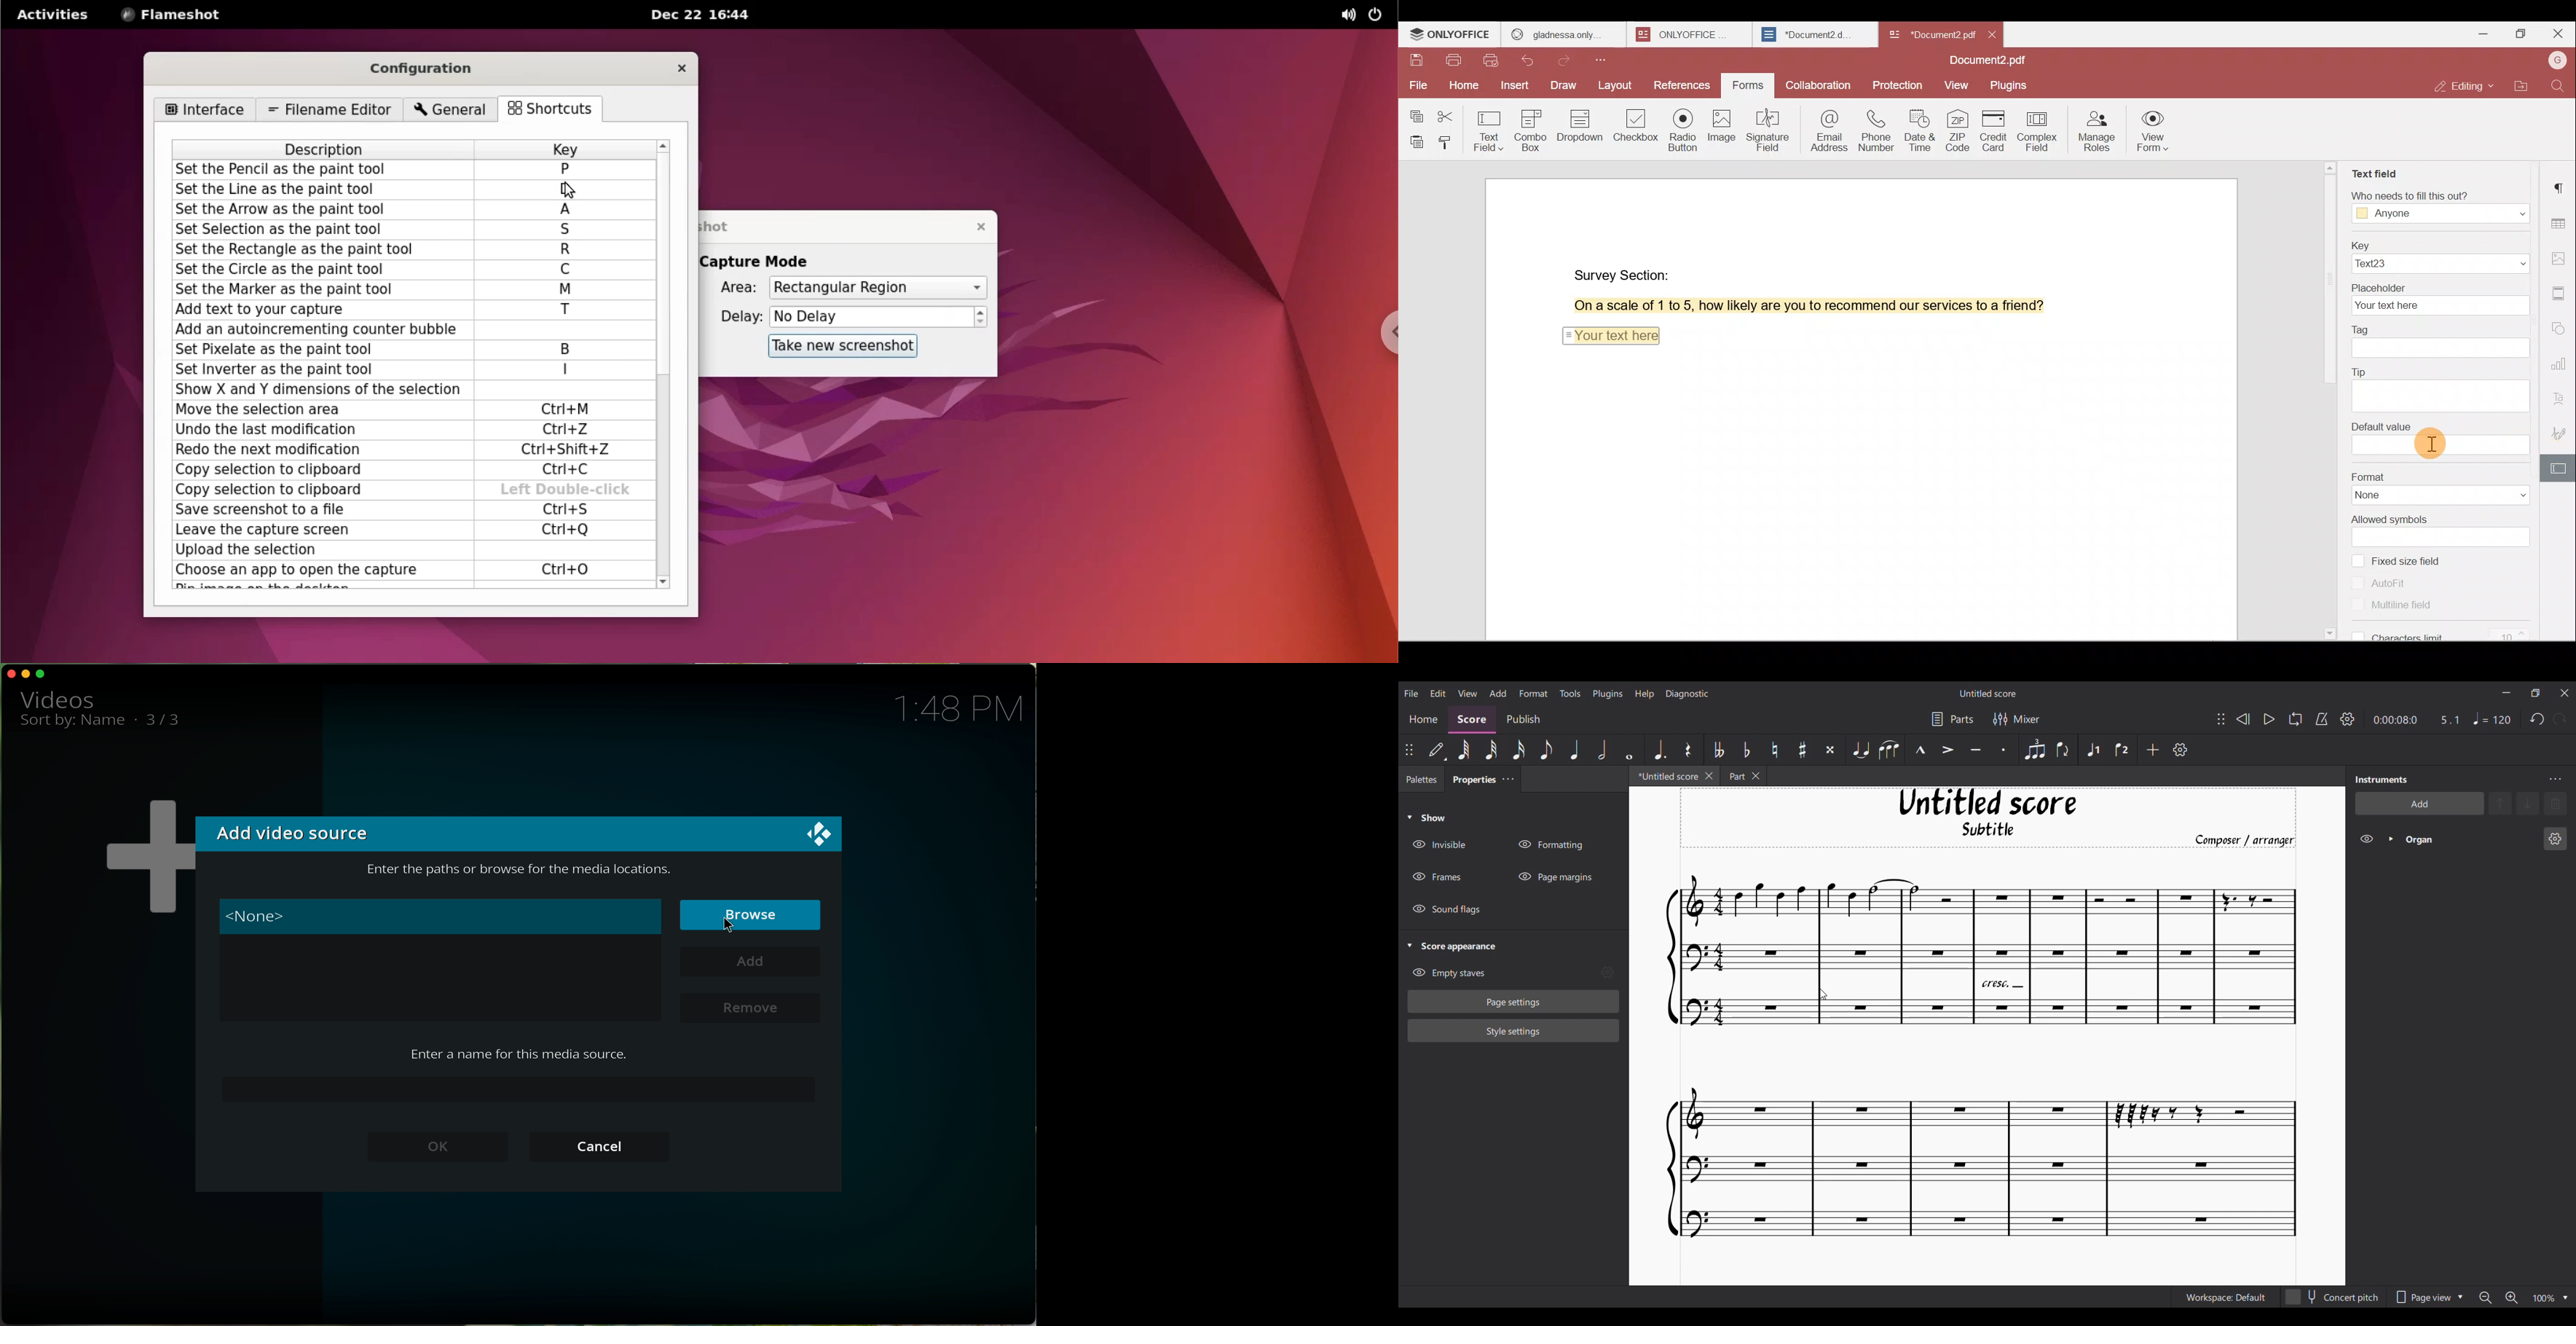 This screenshot has width=2576, height=1344. Describe the element at coordinates (1659, 749) in the screenshot. I see `Augmentation dot` at that location.